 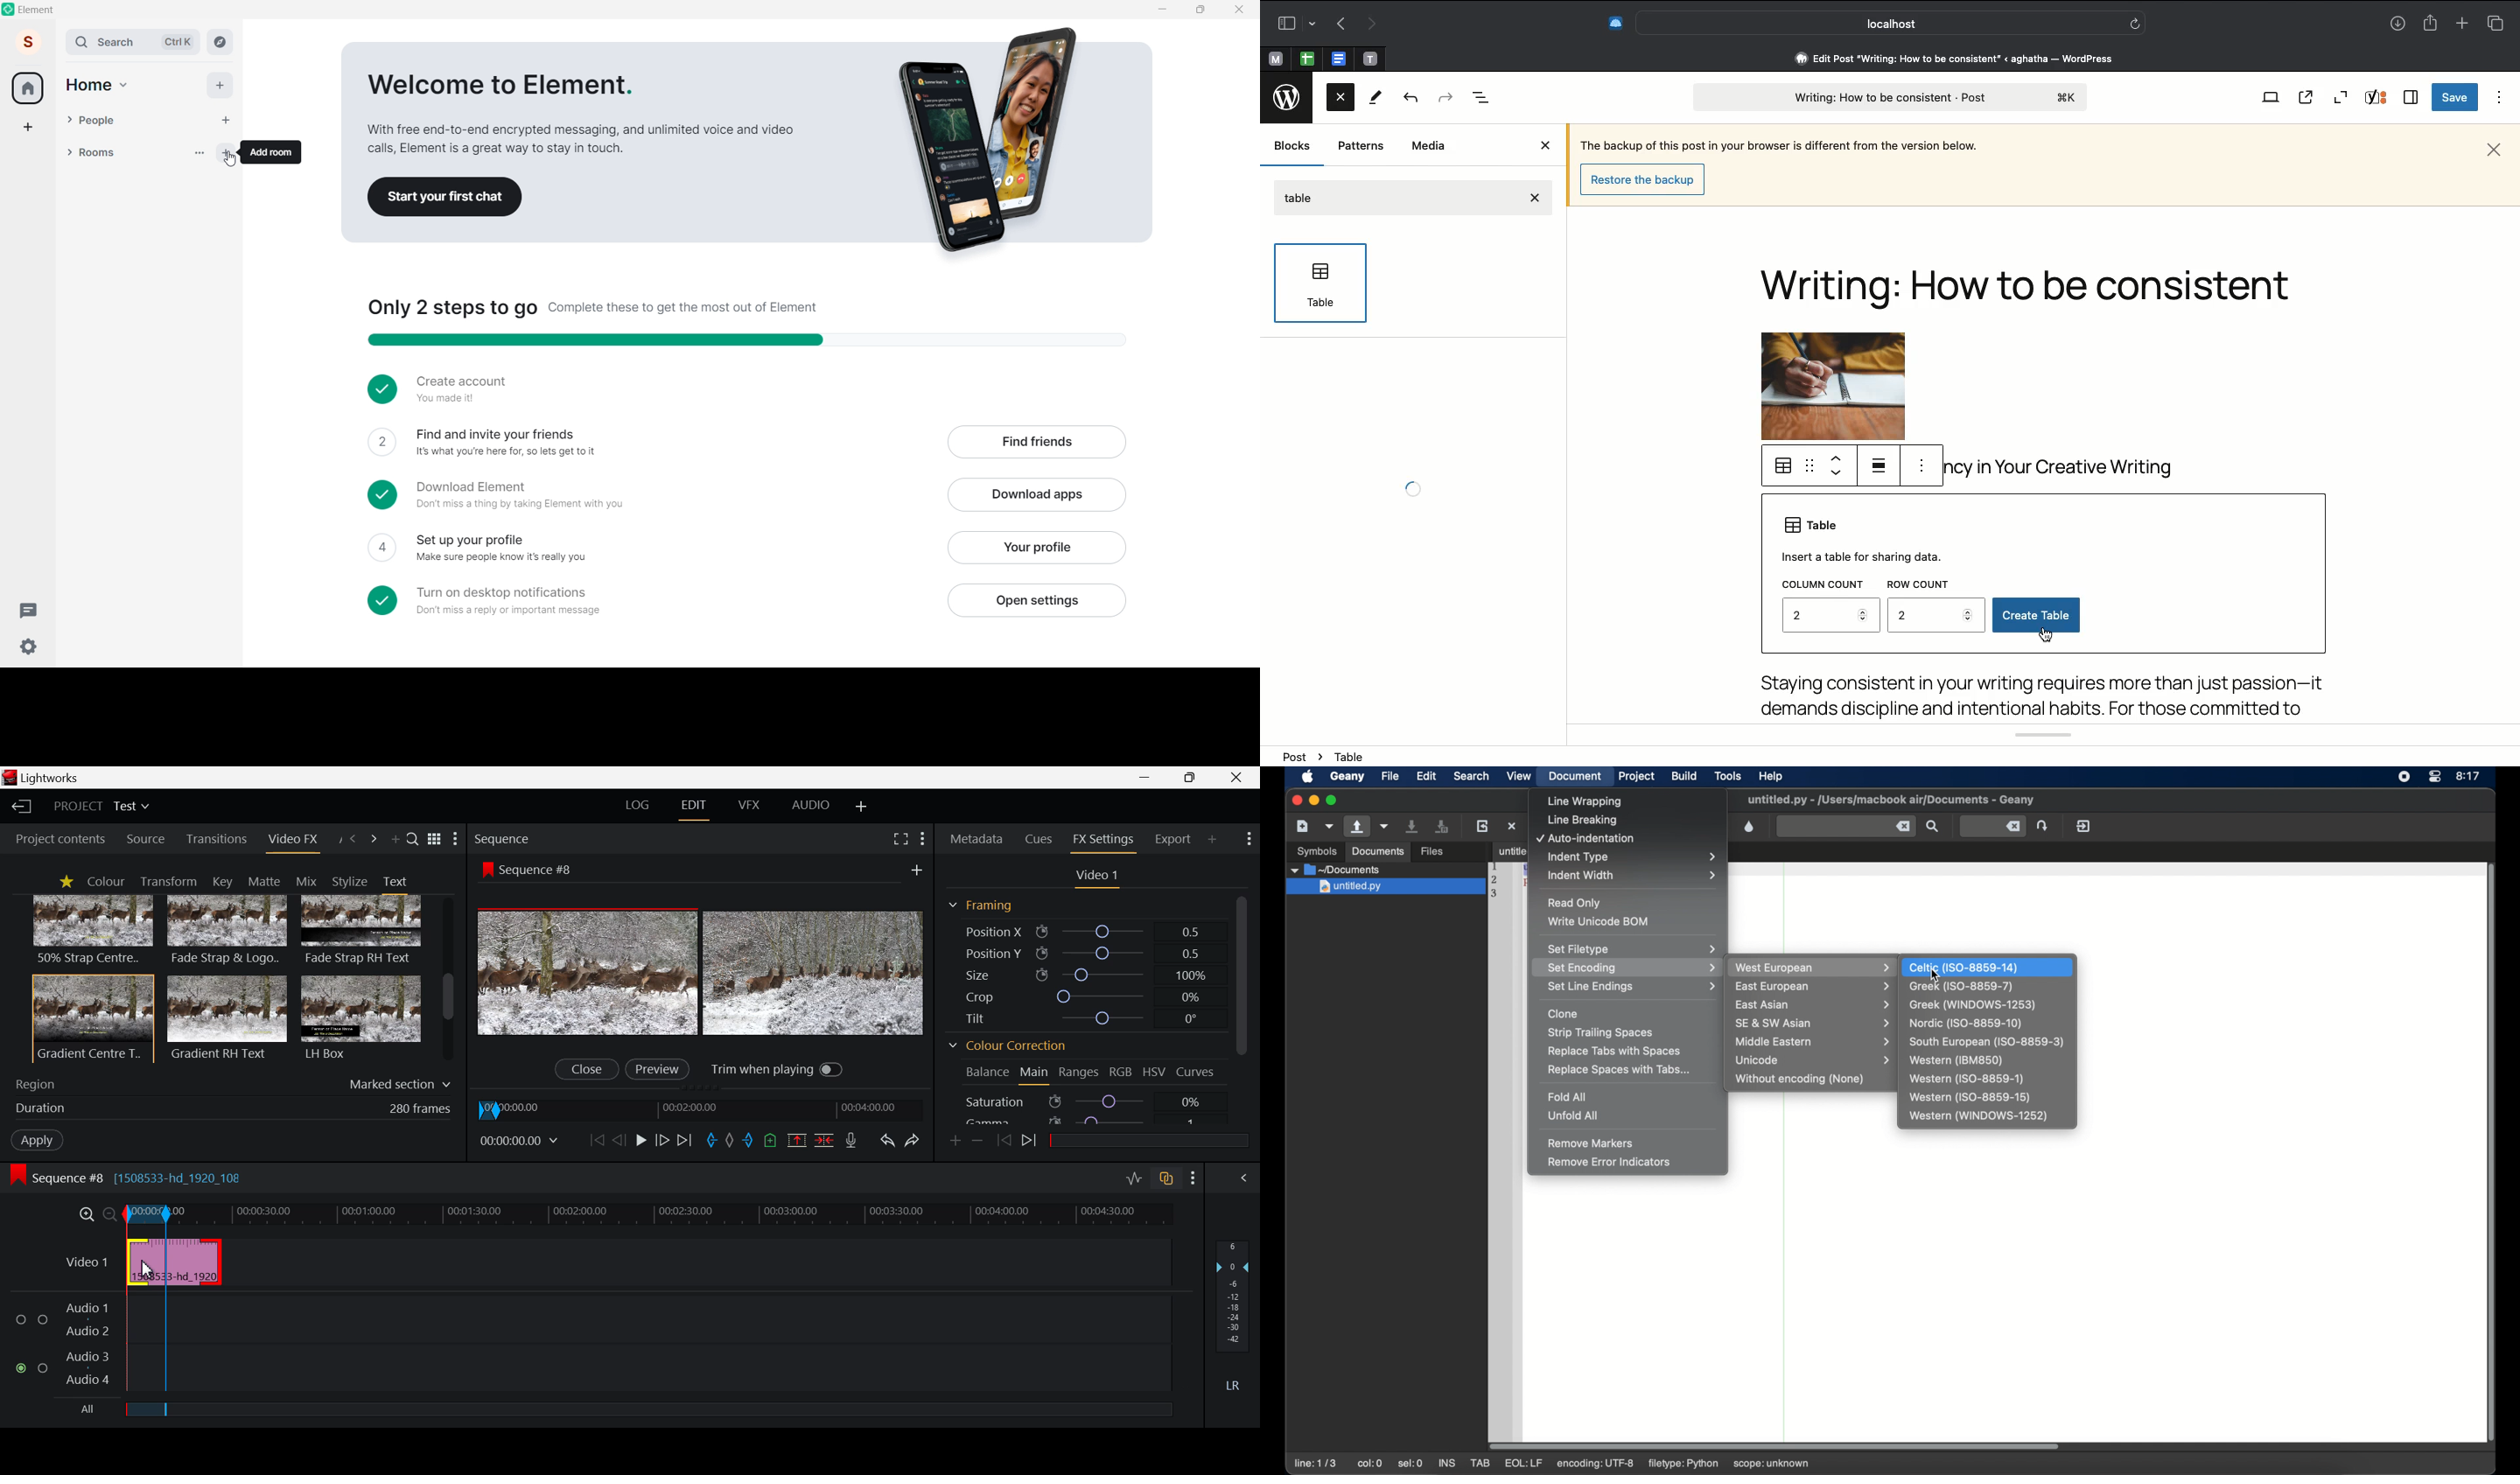 I want to click on Search, so click(x=413, y=841).